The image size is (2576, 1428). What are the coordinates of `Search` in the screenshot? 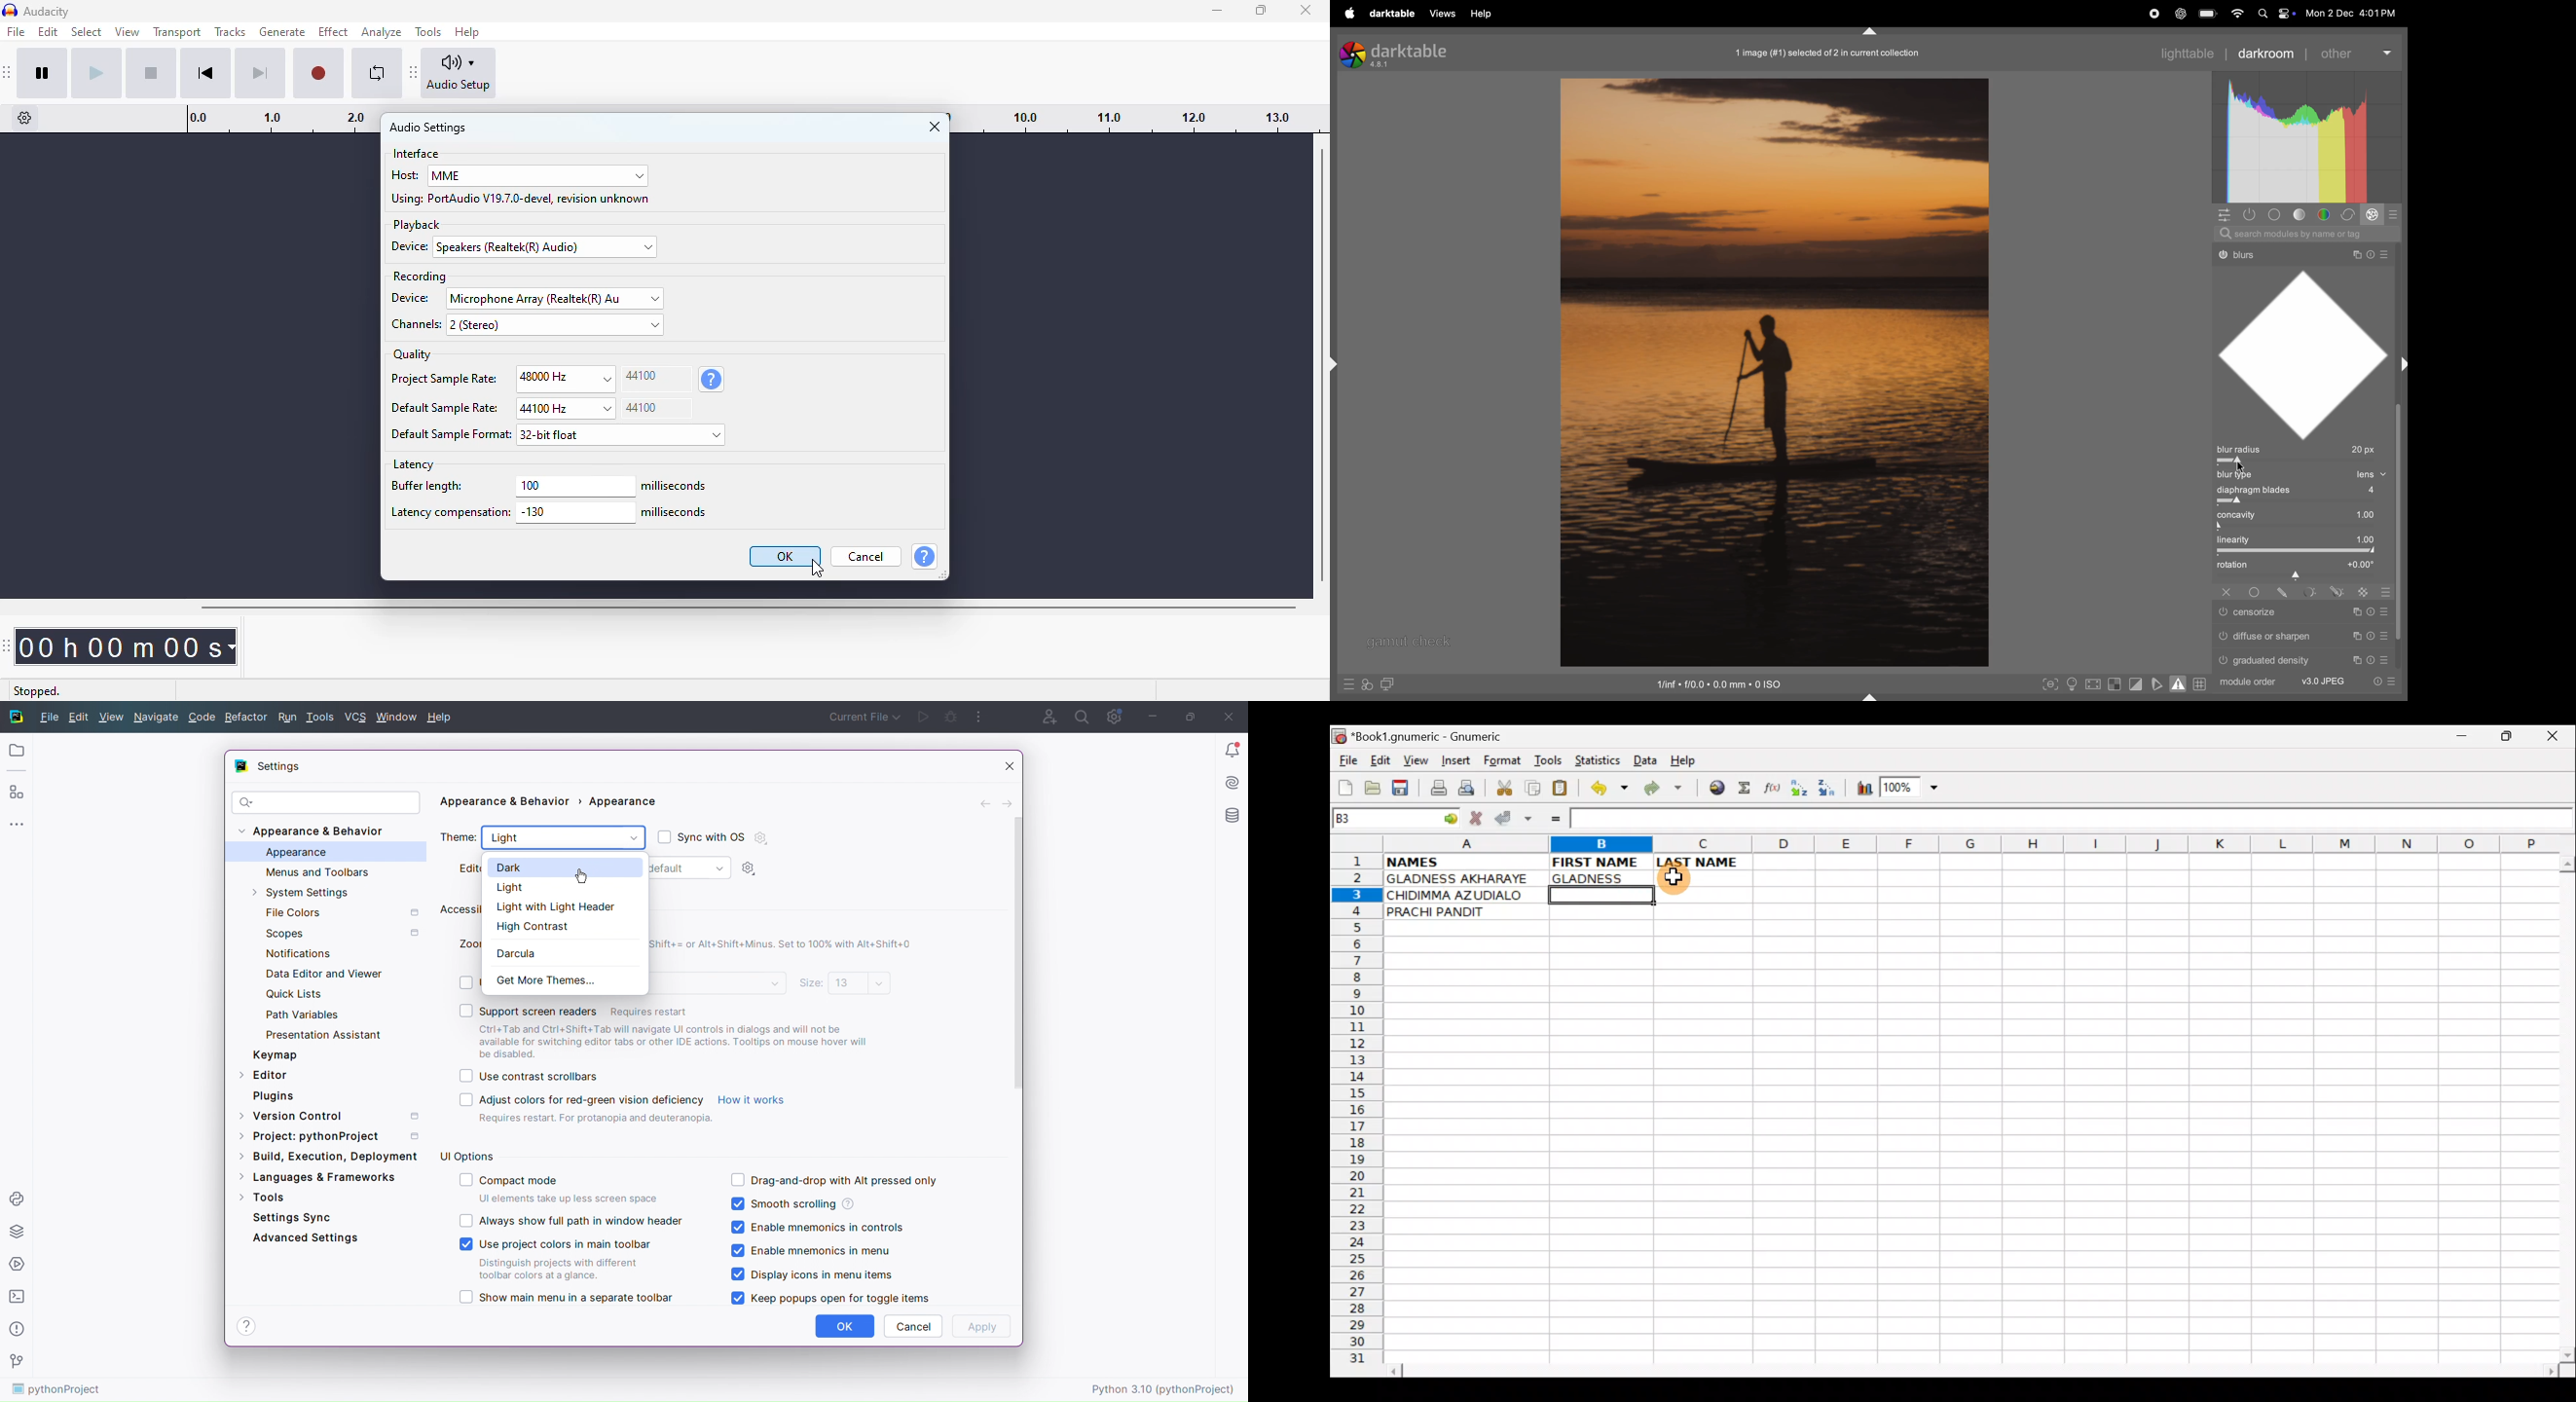 It's located at (1083, 715).